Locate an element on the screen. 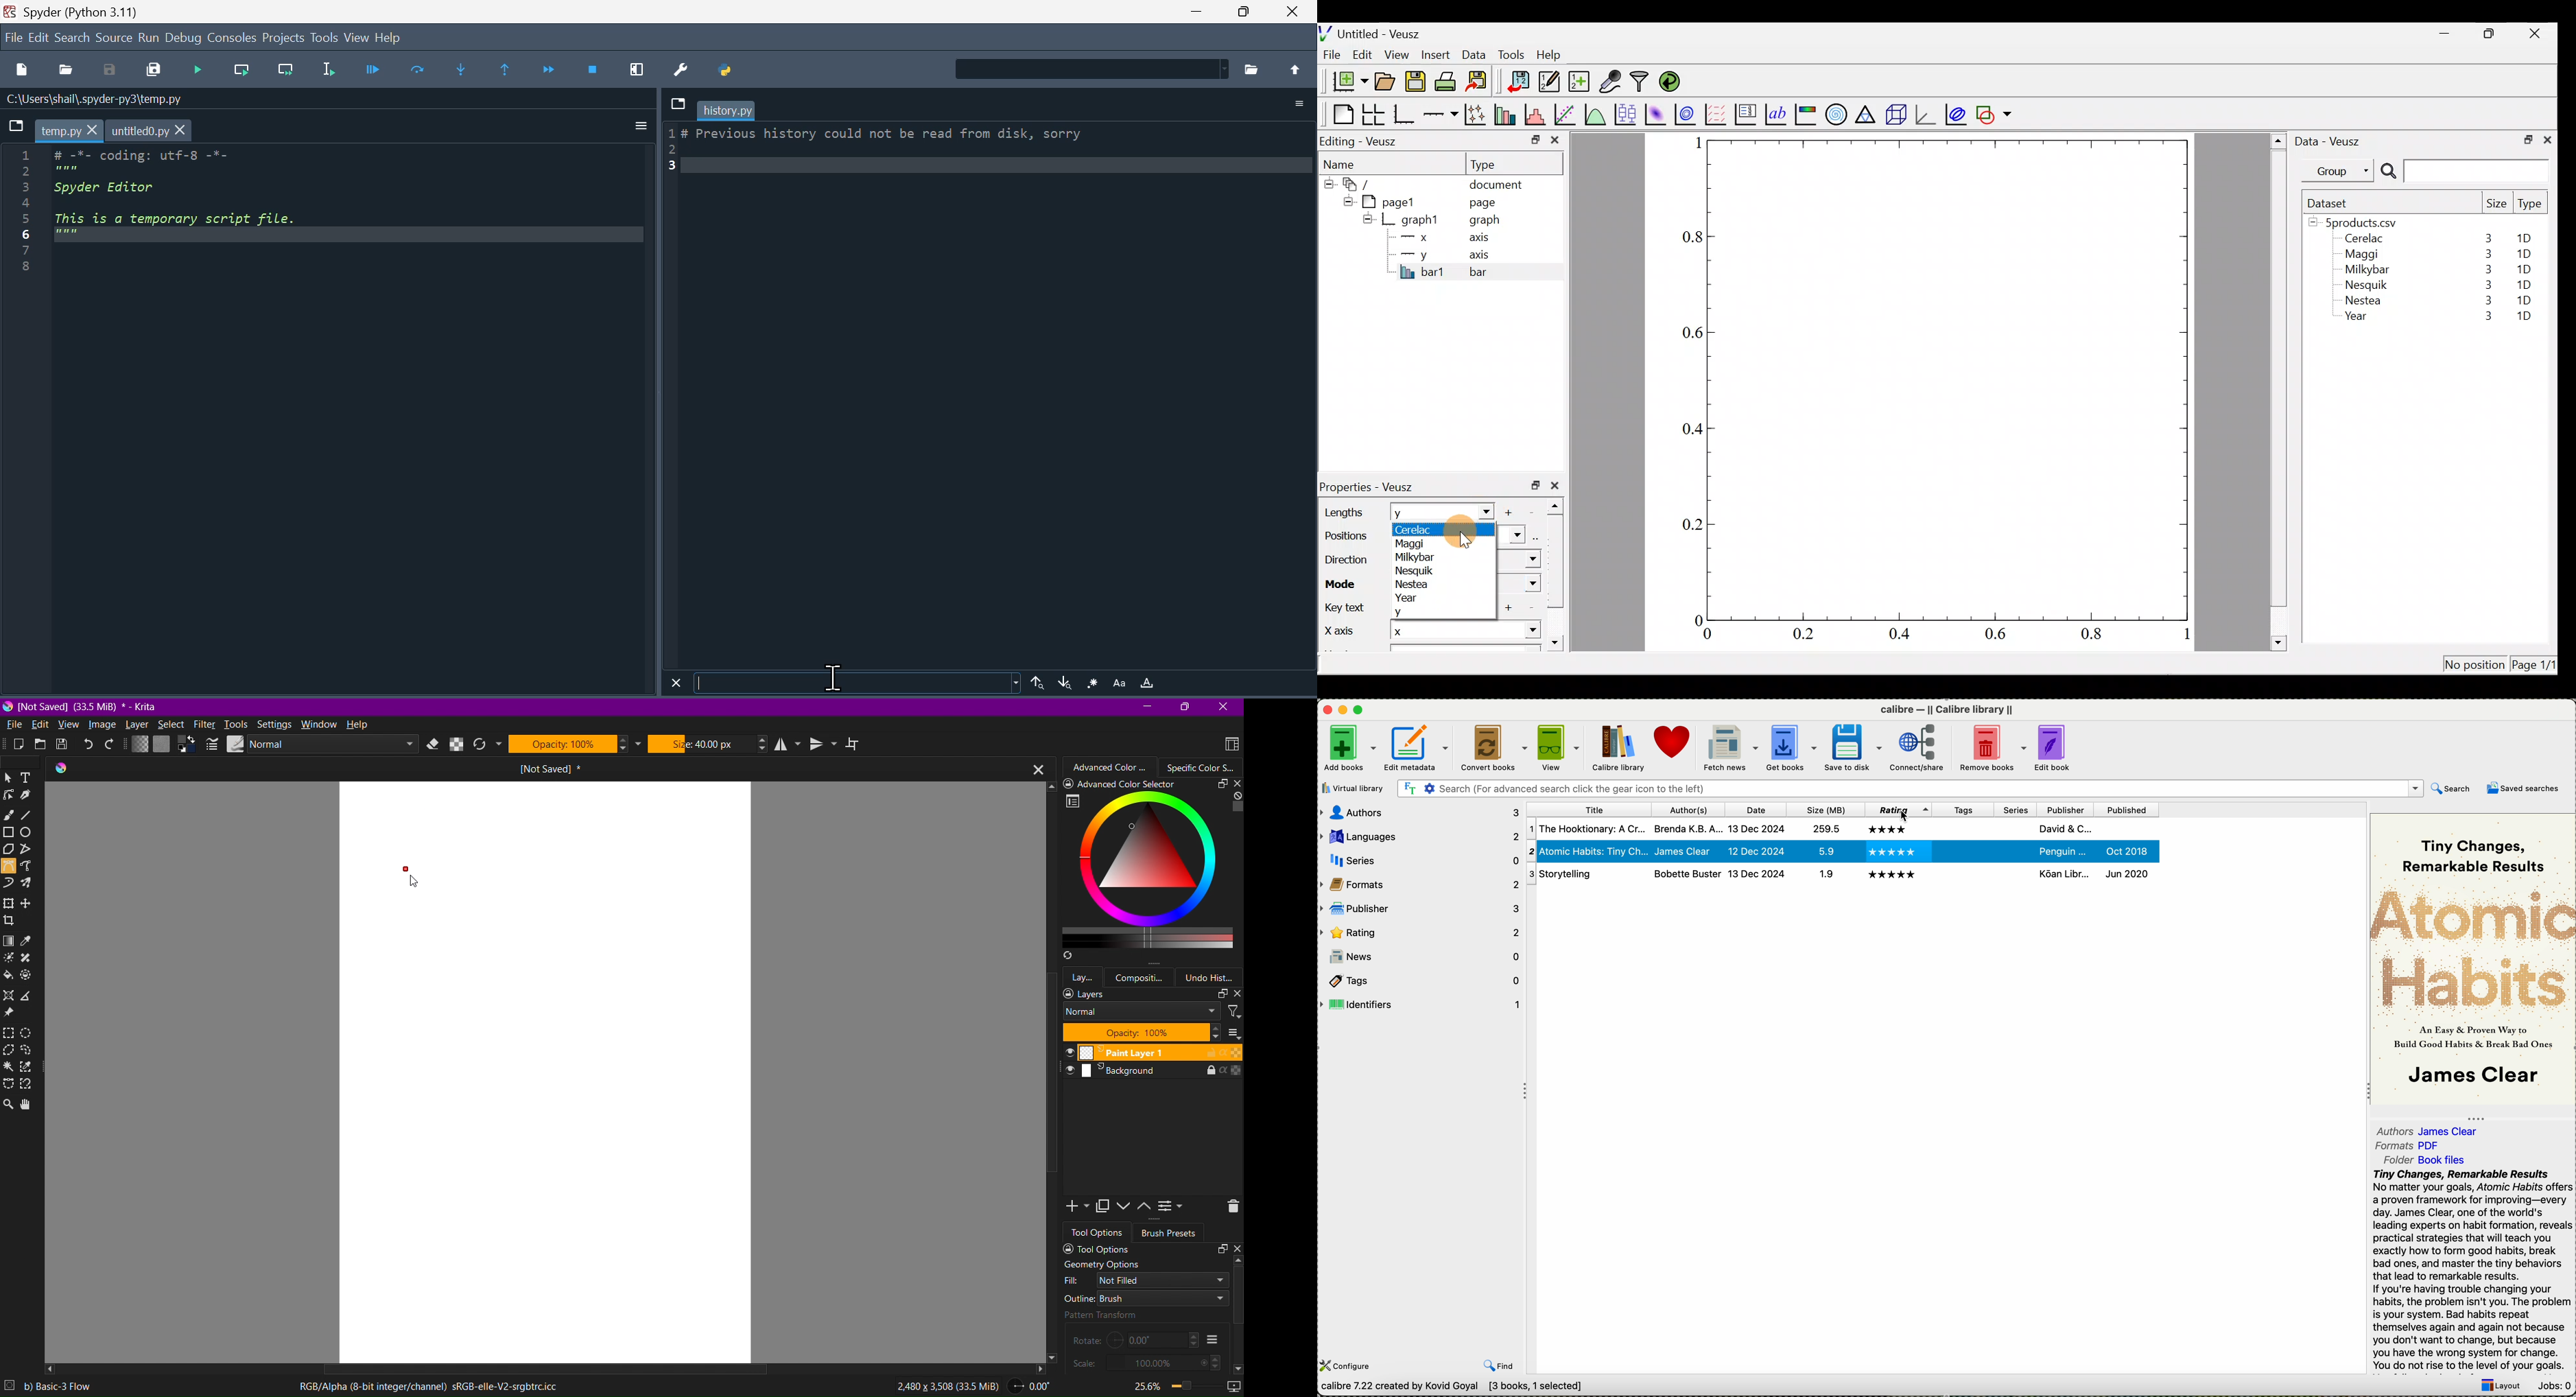  Window is located at coordinates (321, 724).